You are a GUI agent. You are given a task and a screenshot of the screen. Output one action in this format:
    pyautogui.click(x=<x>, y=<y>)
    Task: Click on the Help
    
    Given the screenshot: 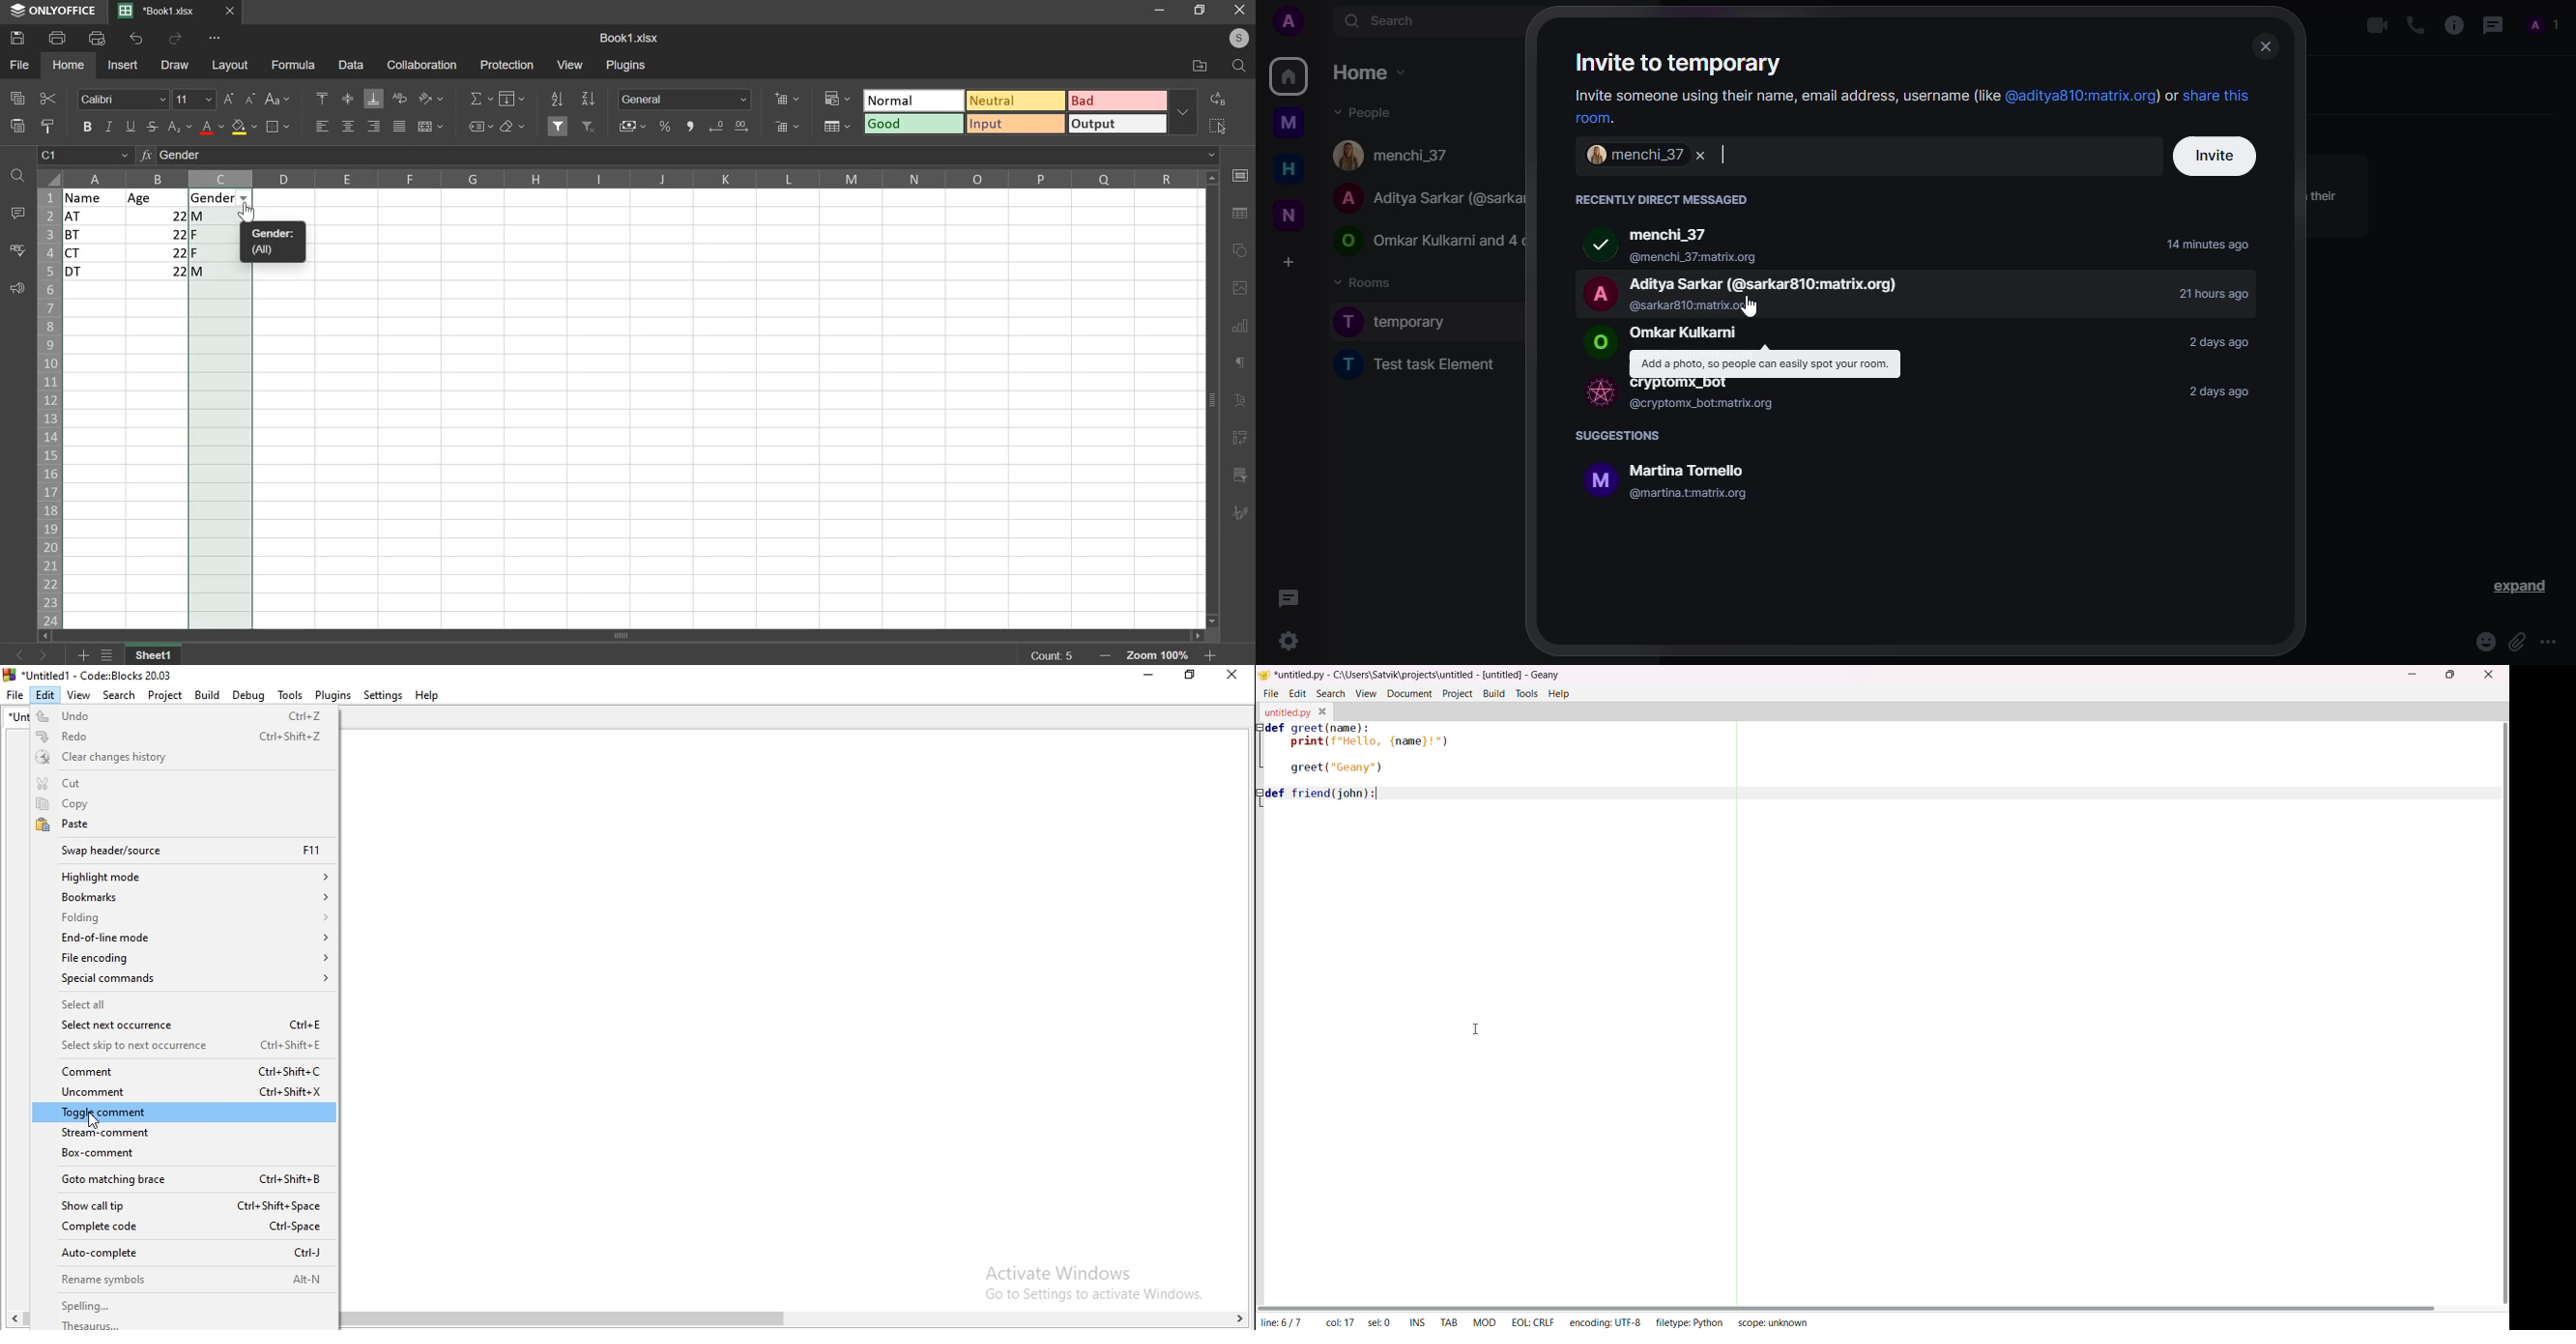 What is the action you would take?
    pyautogui.click(x=428, y=695)
    